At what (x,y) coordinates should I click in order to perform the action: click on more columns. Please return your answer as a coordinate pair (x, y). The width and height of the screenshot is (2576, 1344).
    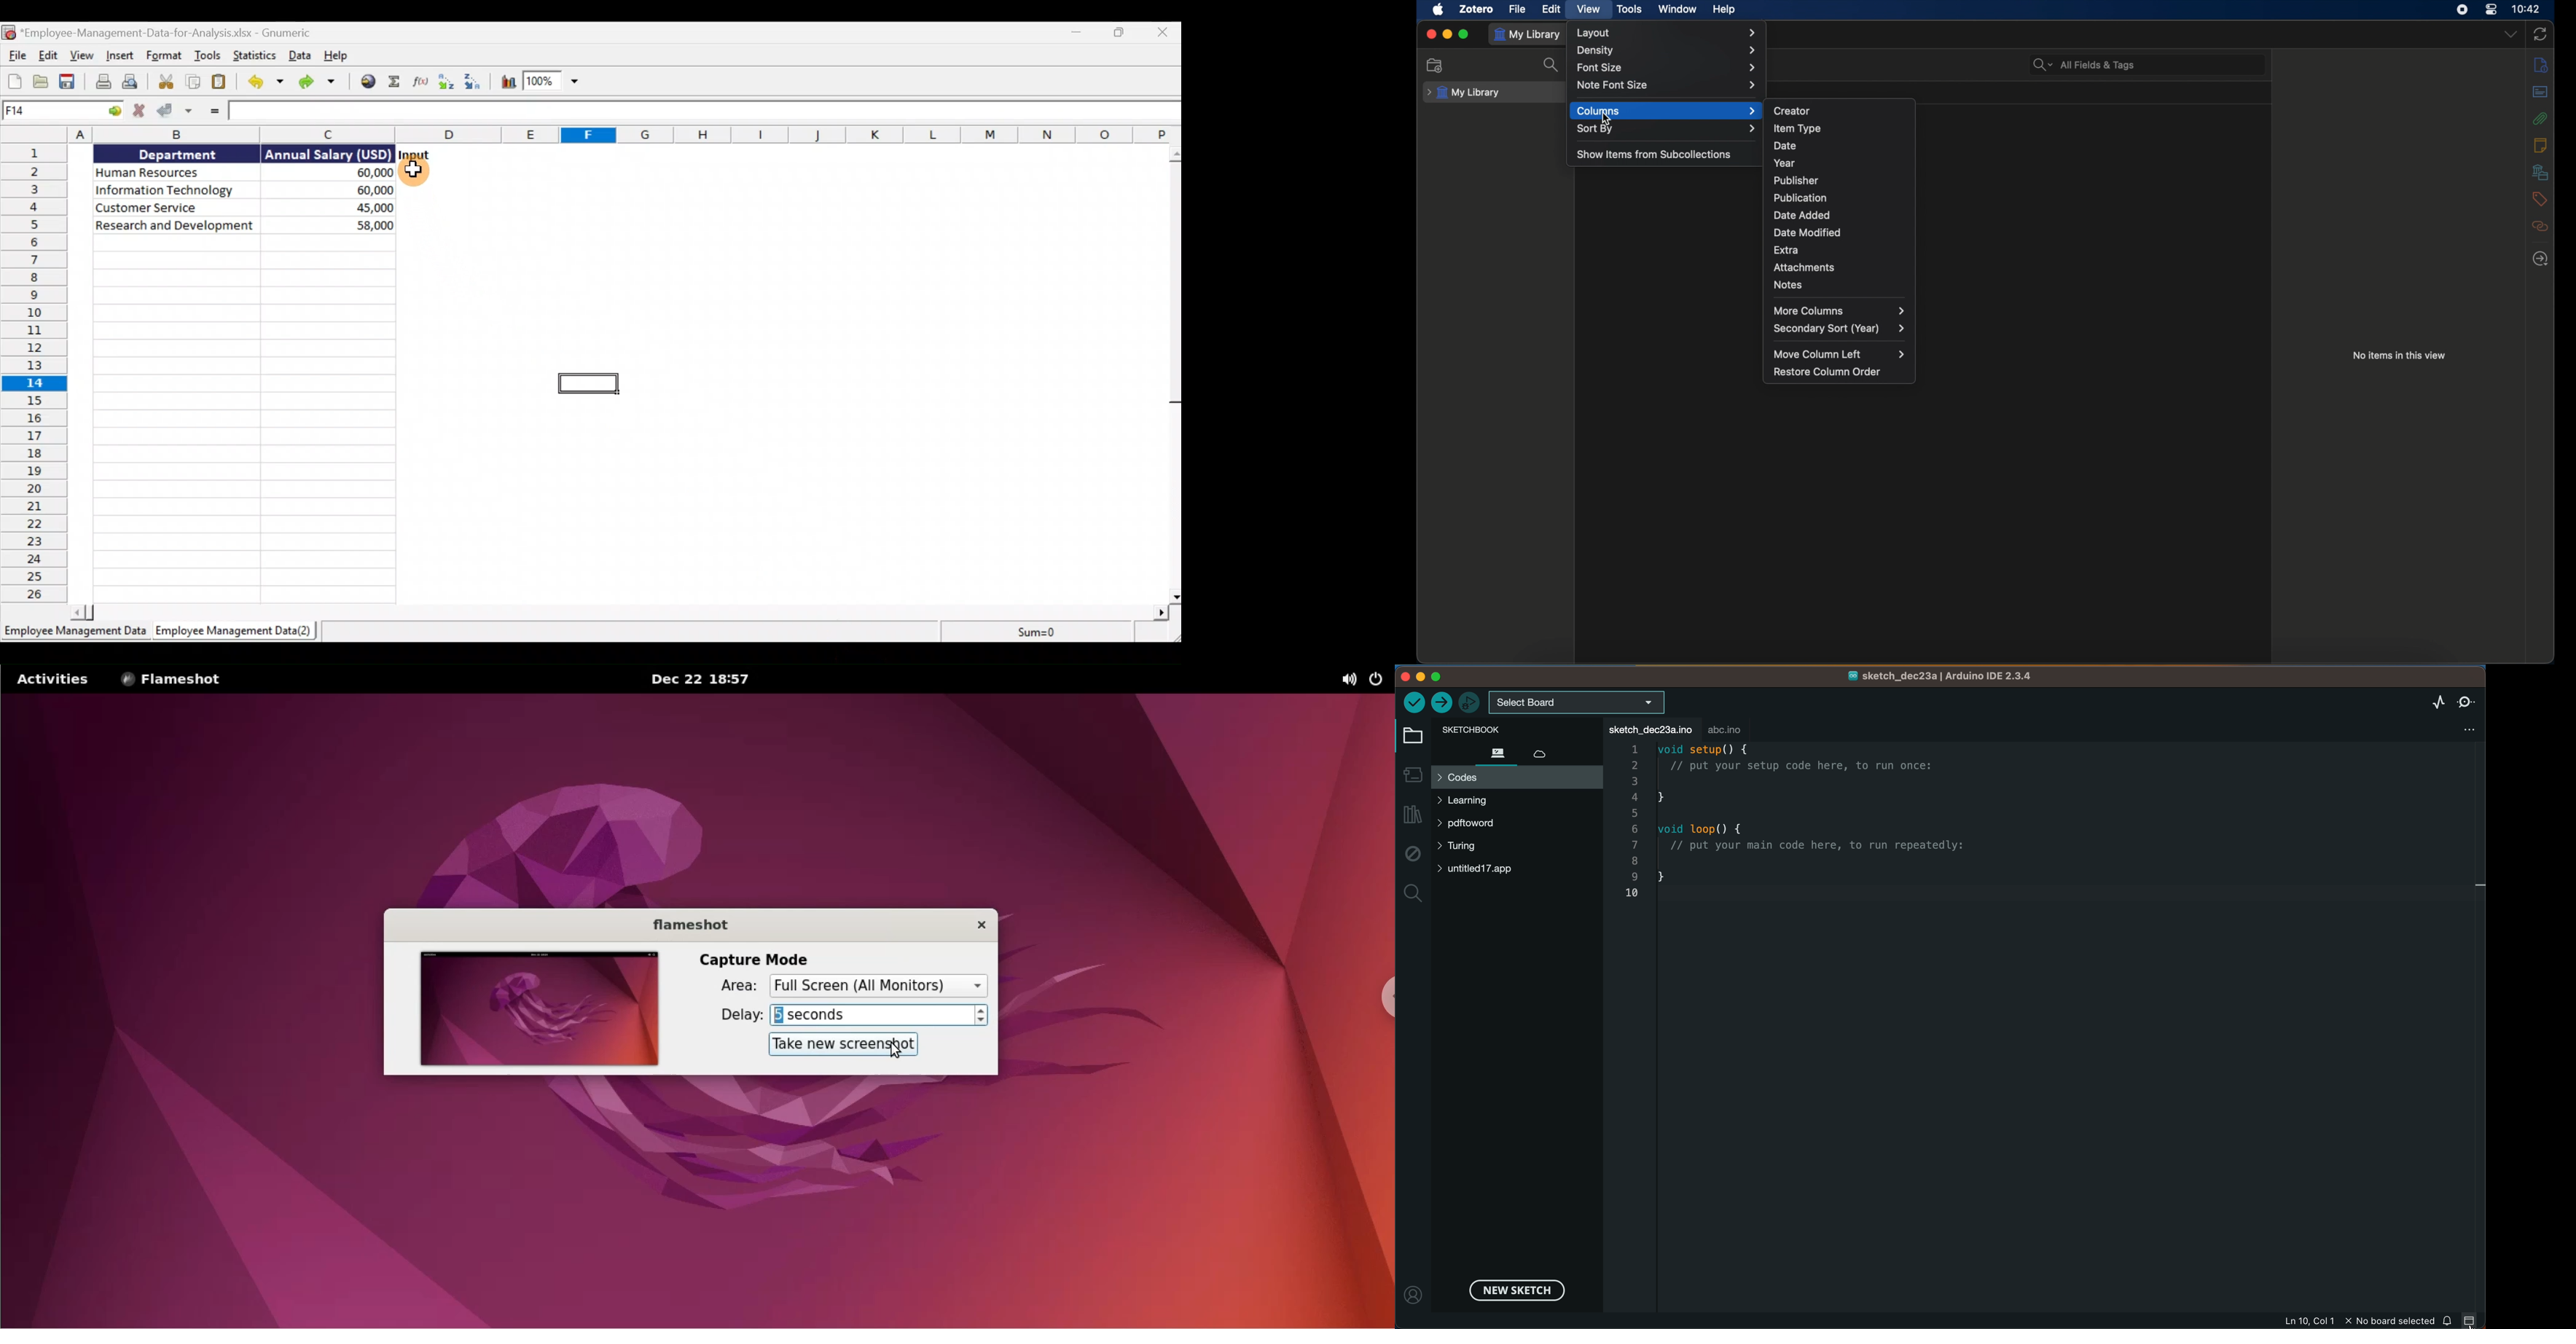
    Looking at the image, I should click on (1840, 311).